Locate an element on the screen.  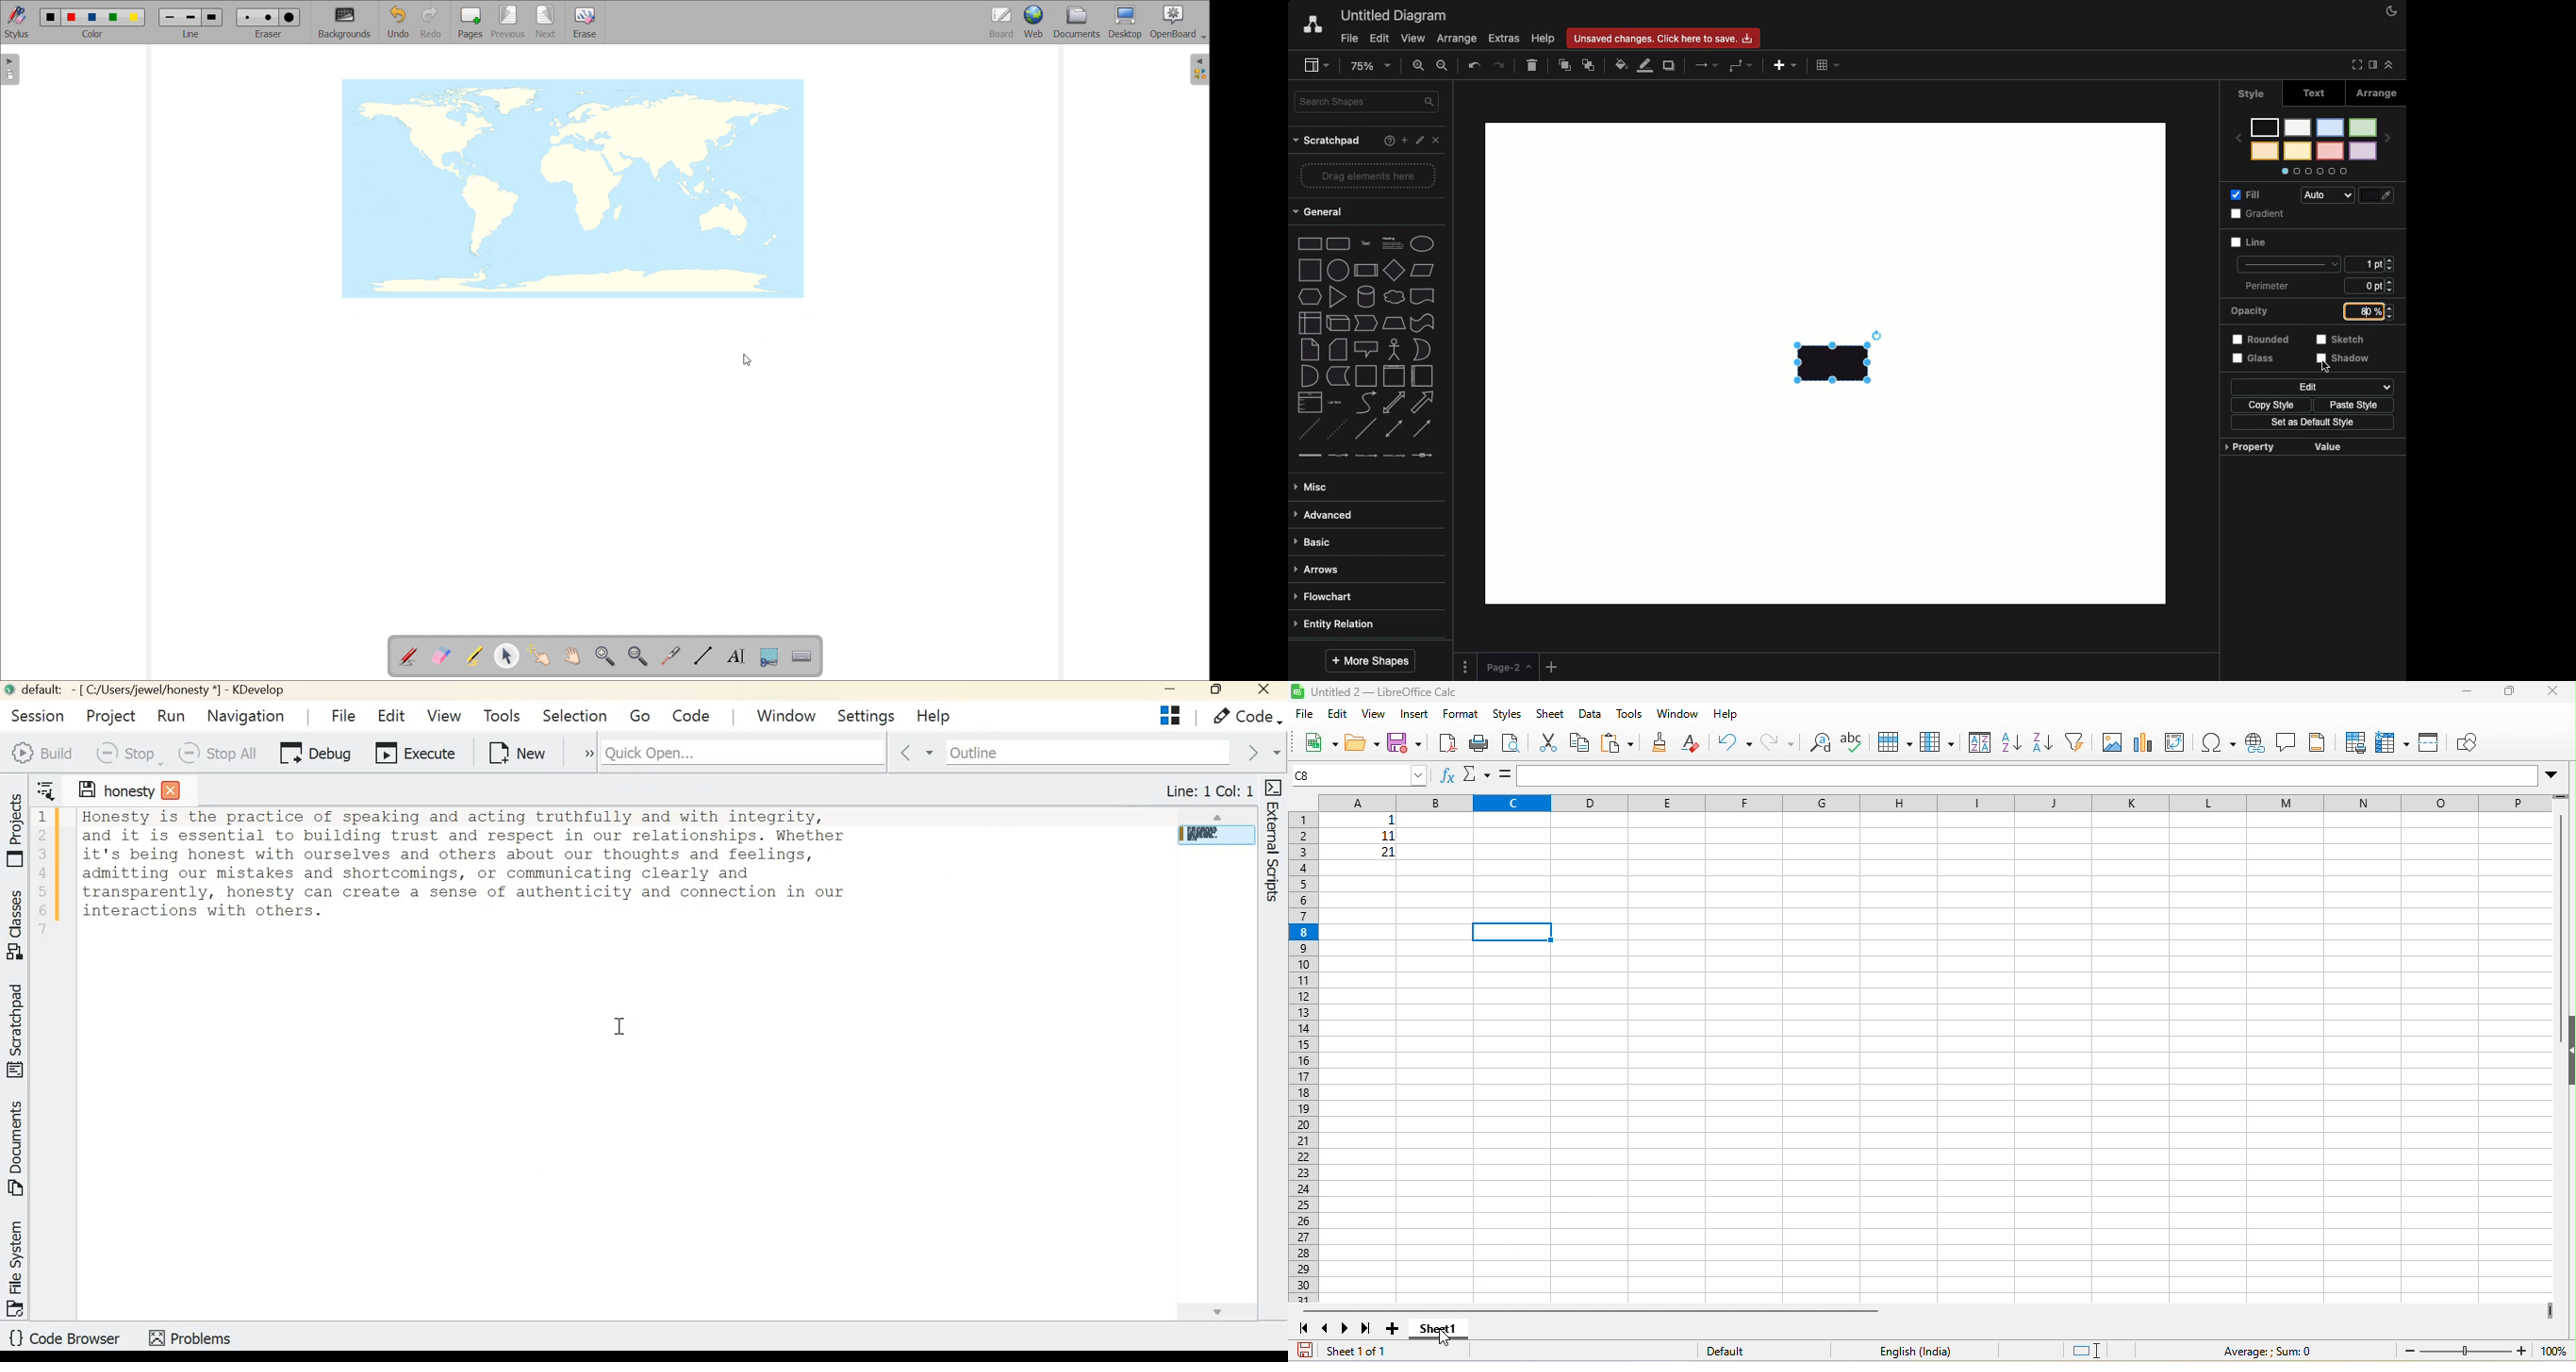
triangle is located at coordinates (1337, 295).